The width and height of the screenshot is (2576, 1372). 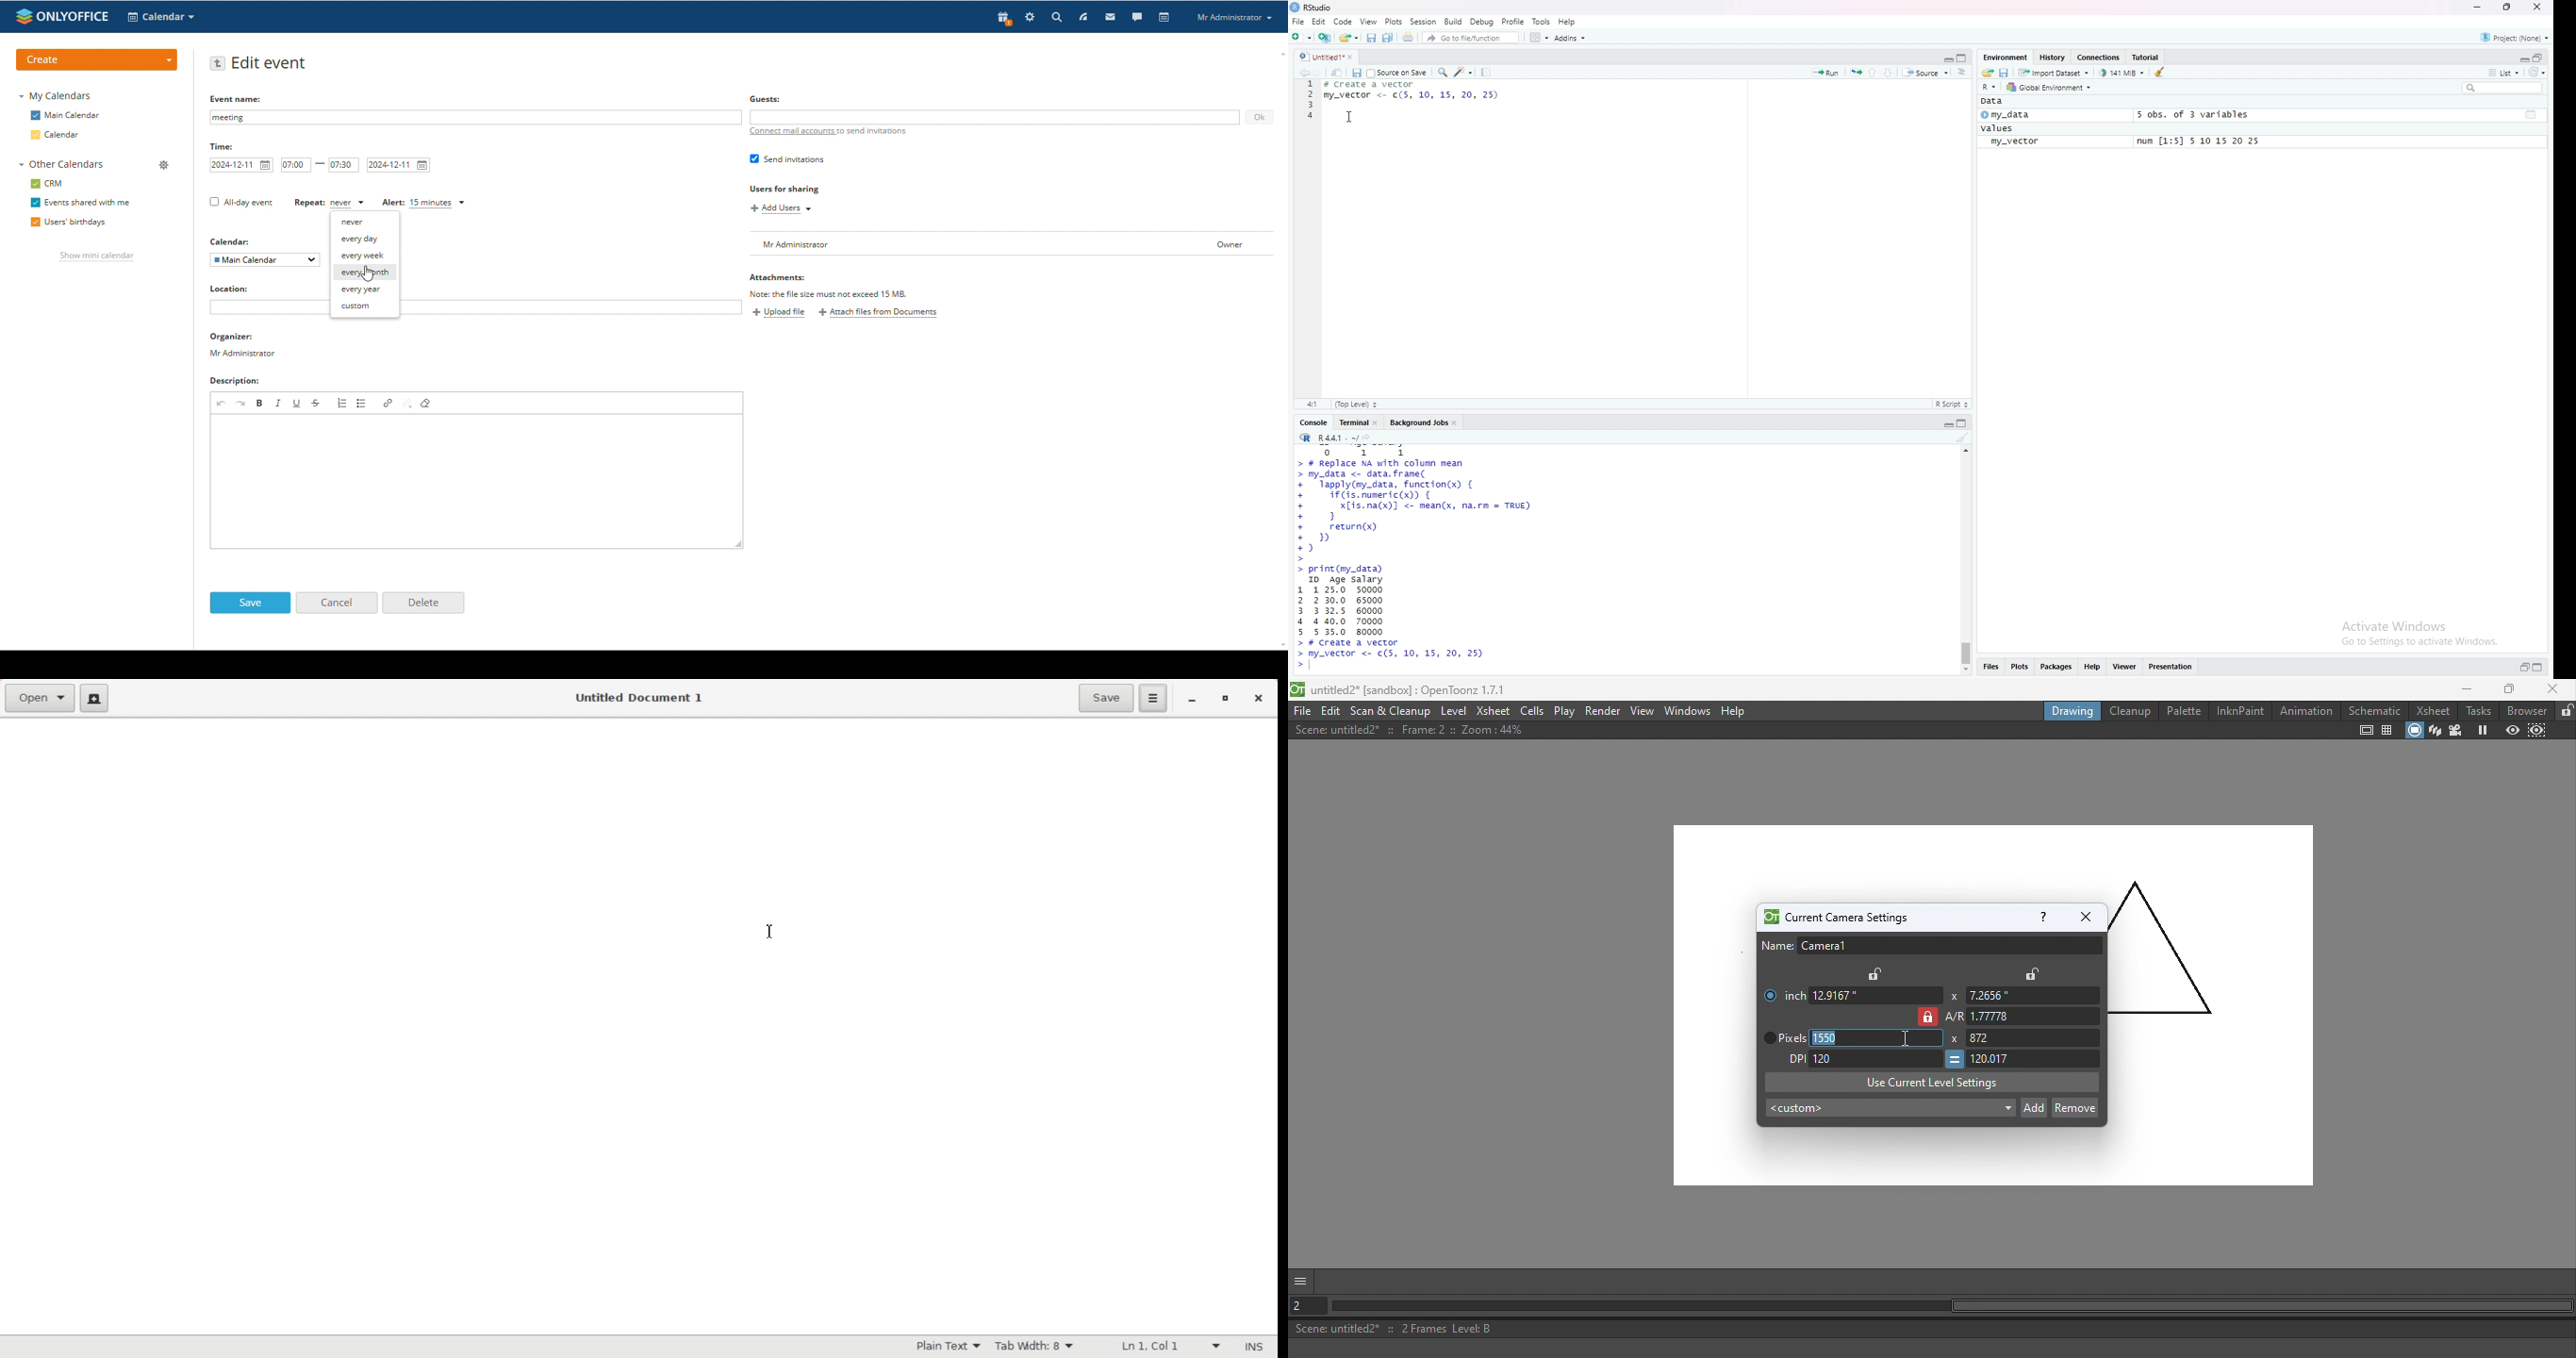 What do you see at coordinates (39, 699) in the screenshot?
I see `Open file` at bounding box center [39, 699].